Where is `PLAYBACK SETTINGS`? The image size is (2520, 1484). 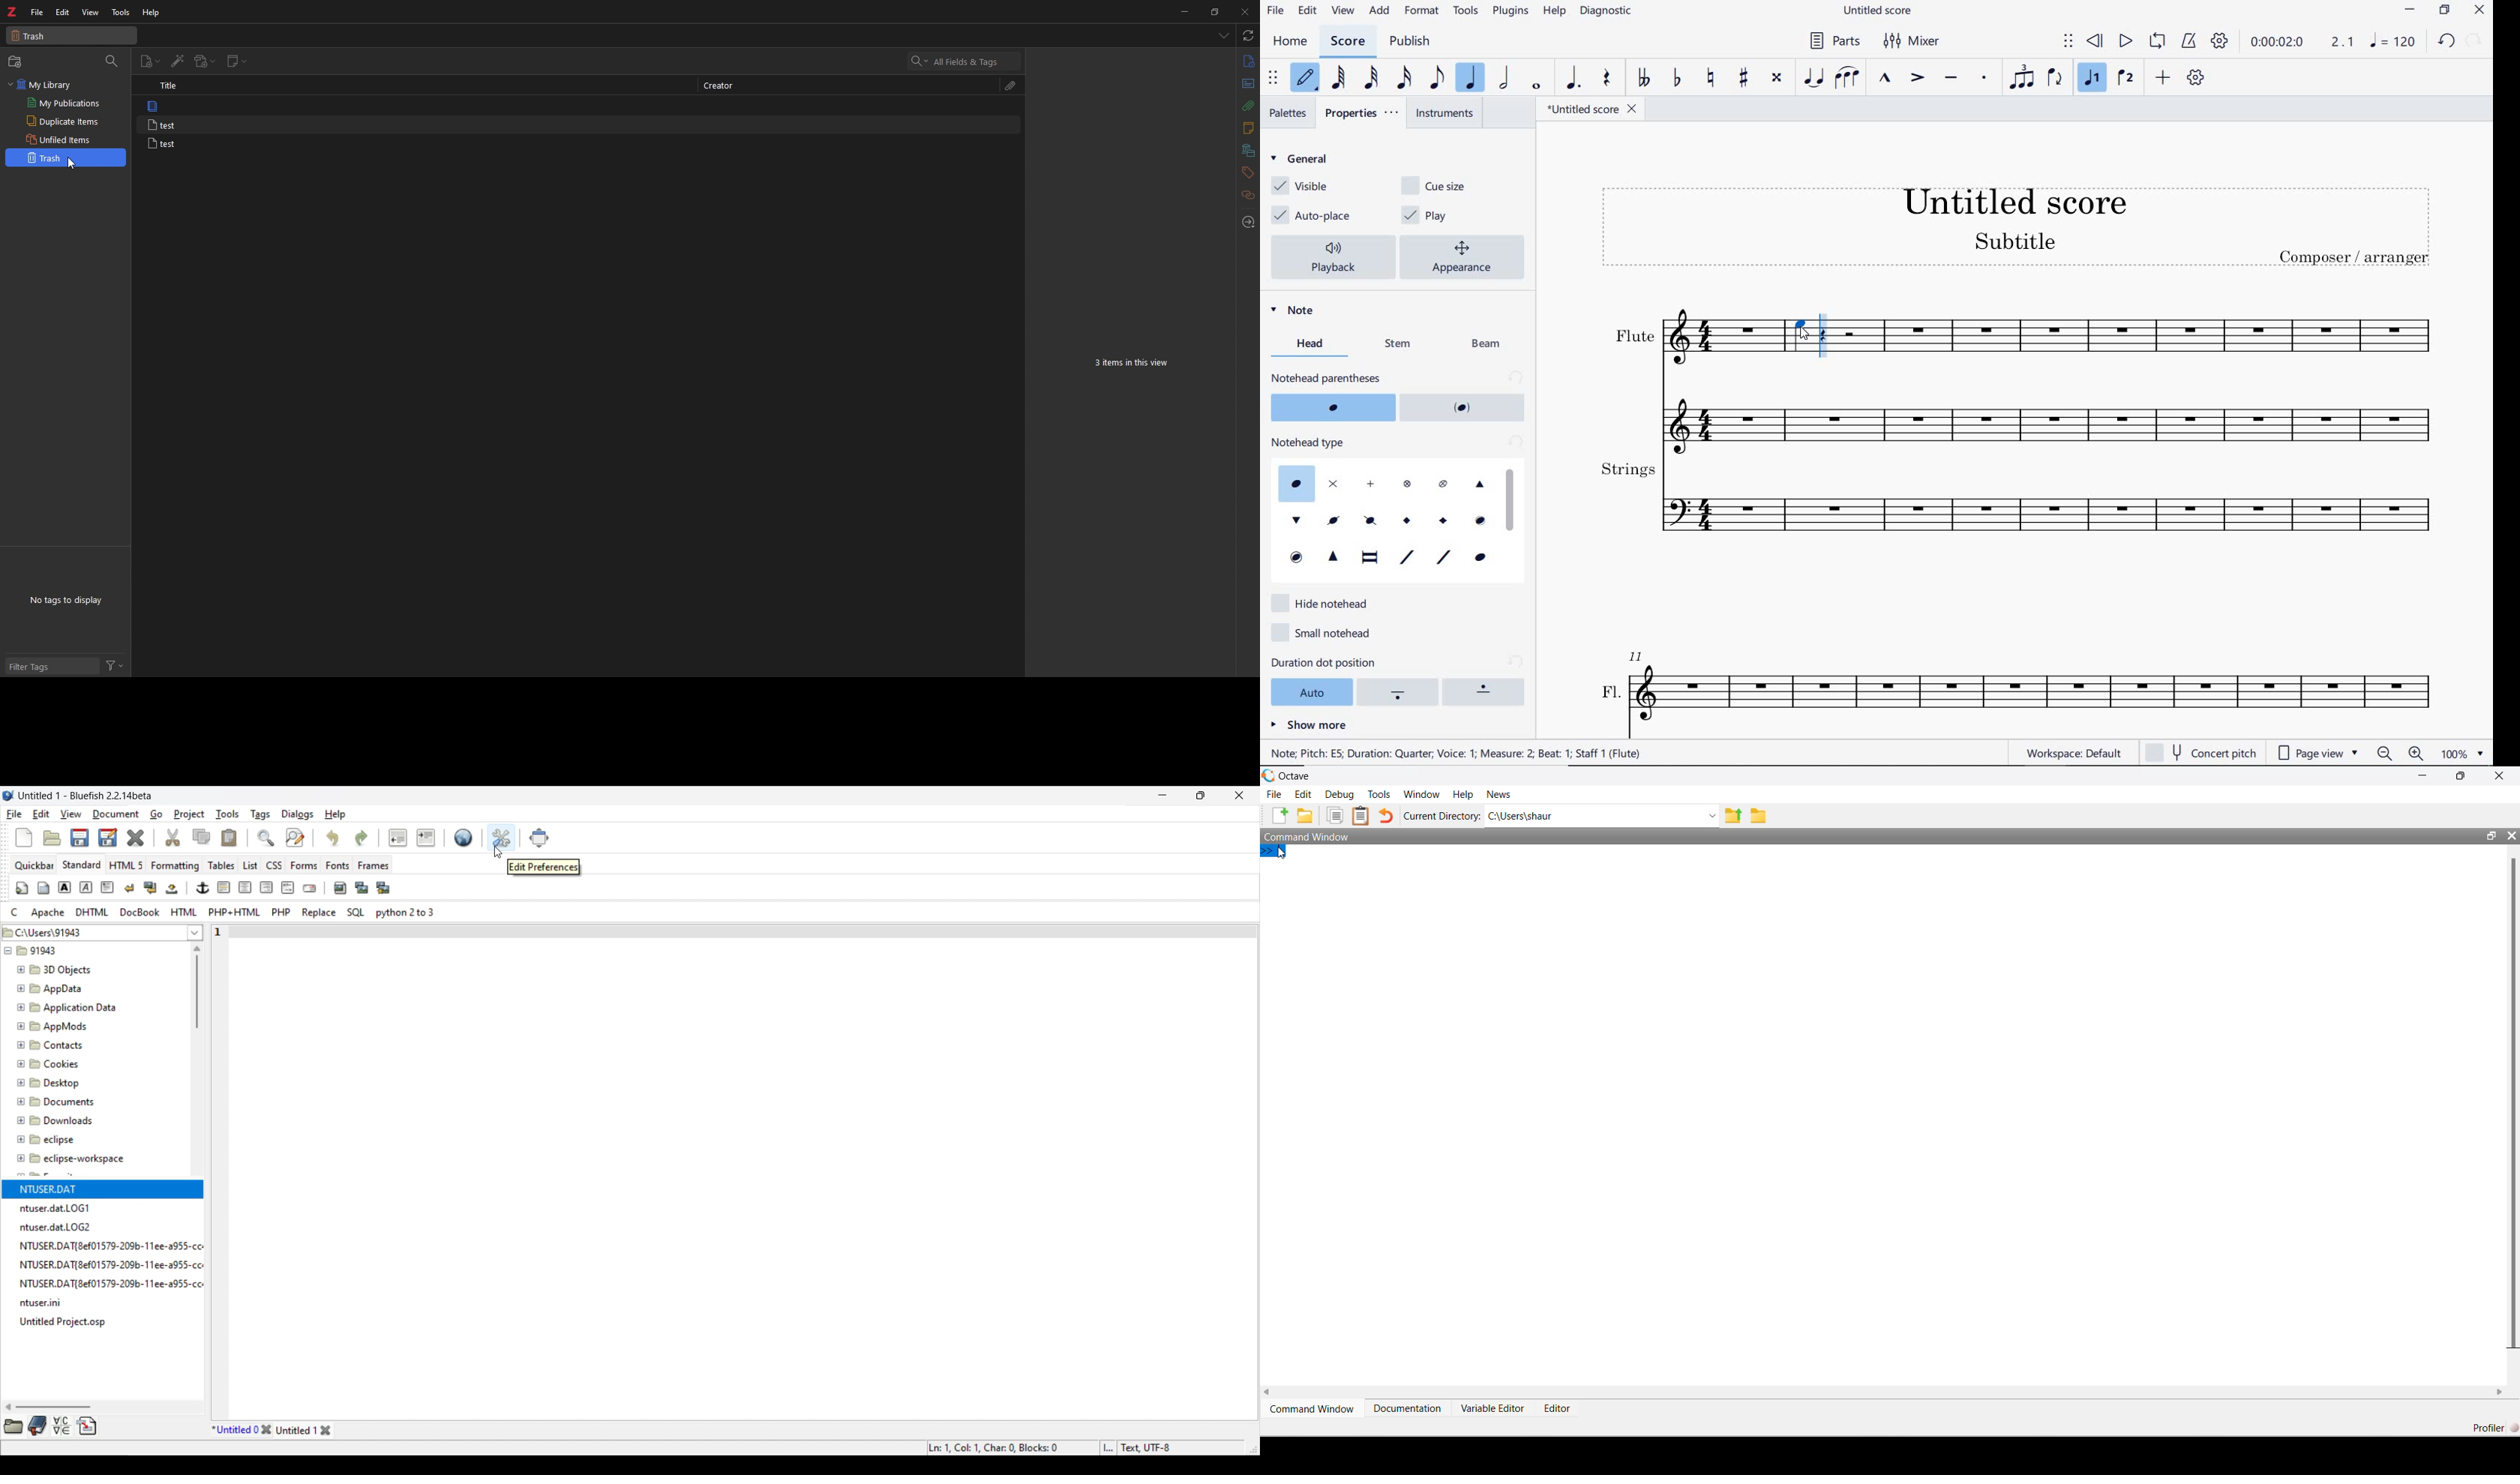 PLAYBACK SETTINGS is located at coordinates (2221, 43).